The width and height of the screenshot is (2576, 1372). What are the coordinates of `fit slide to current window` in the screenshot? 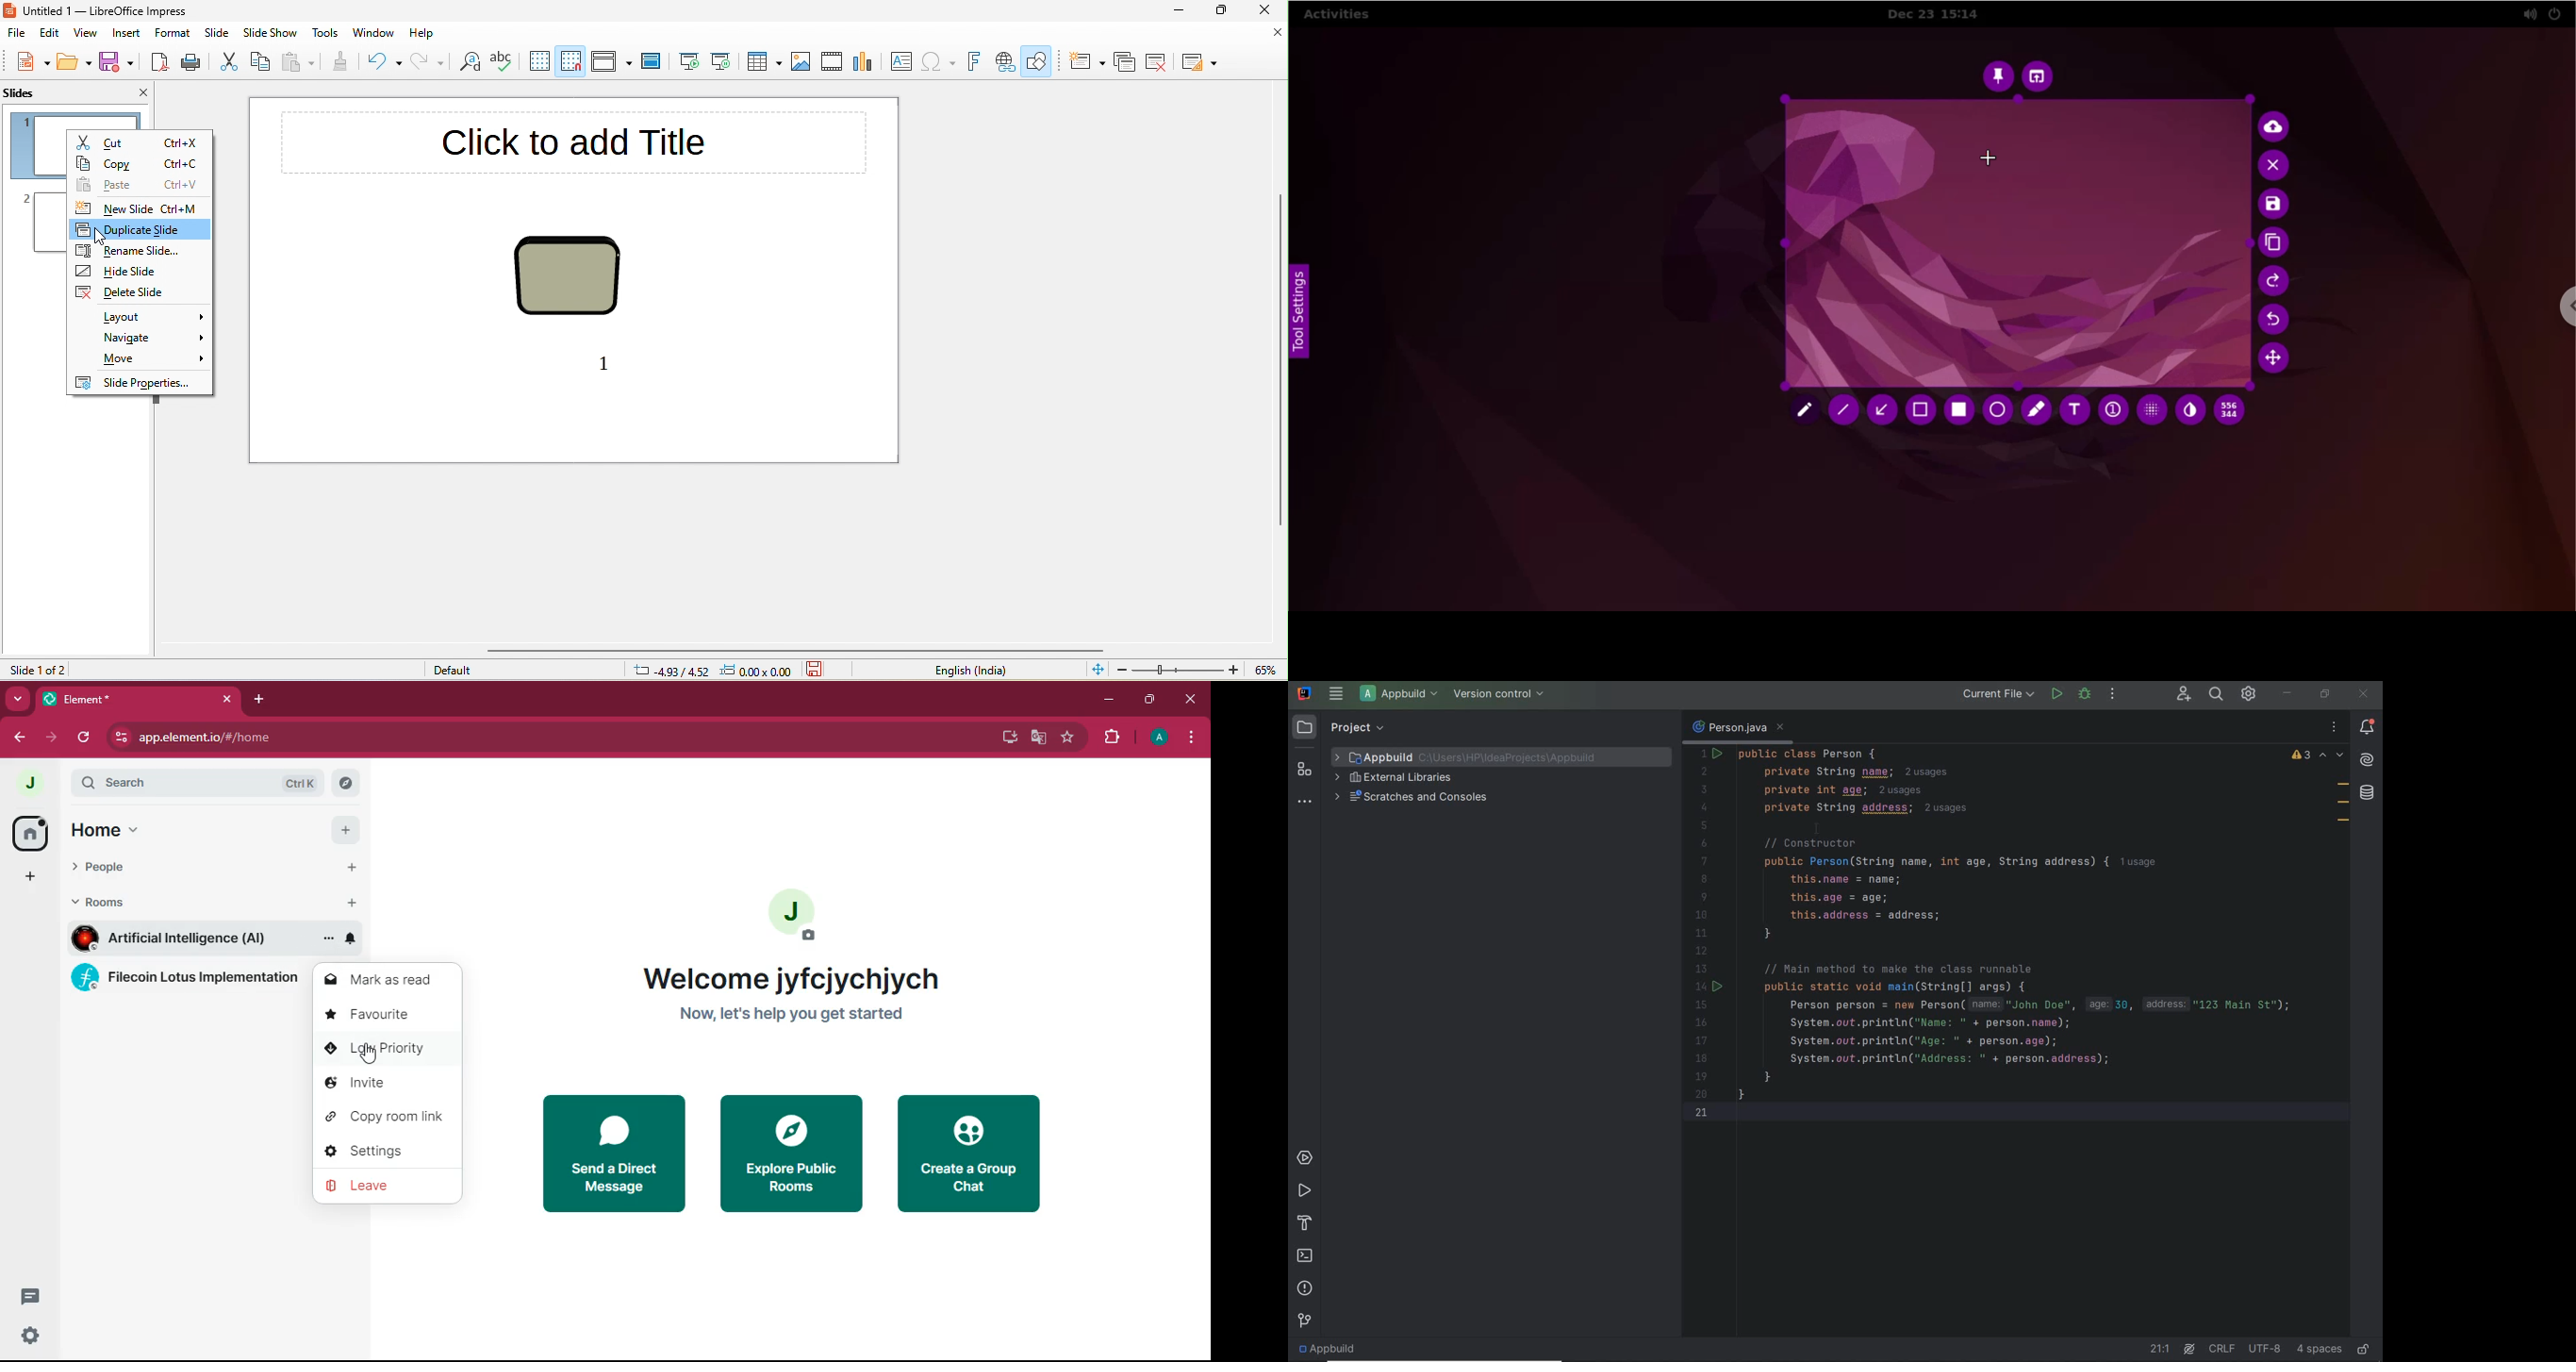 It's located at (1095, 670).